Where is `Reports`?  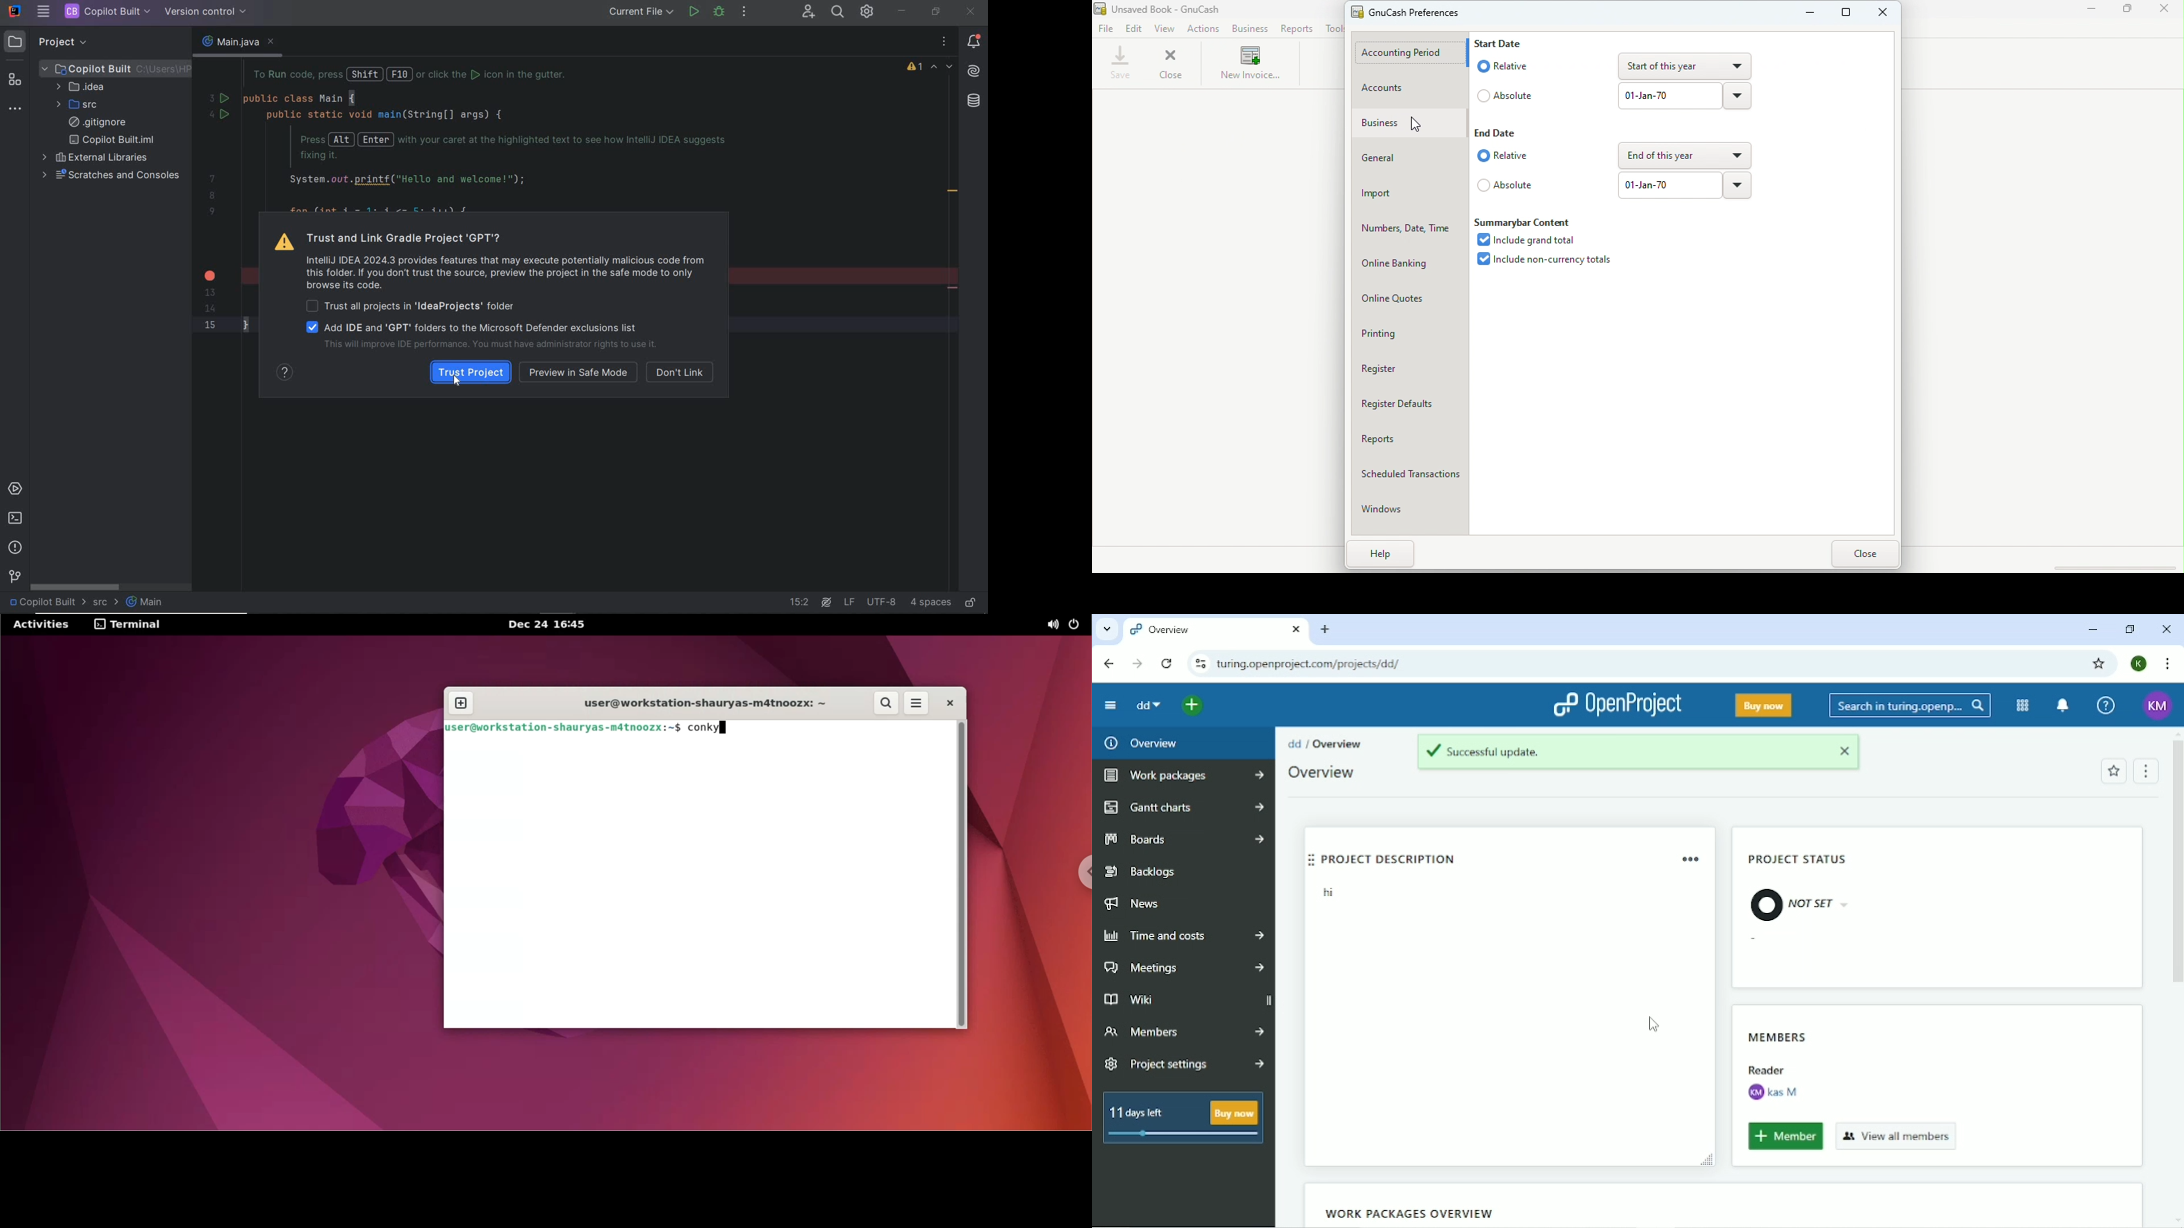
Reports is located at coordinates (1301, 29).